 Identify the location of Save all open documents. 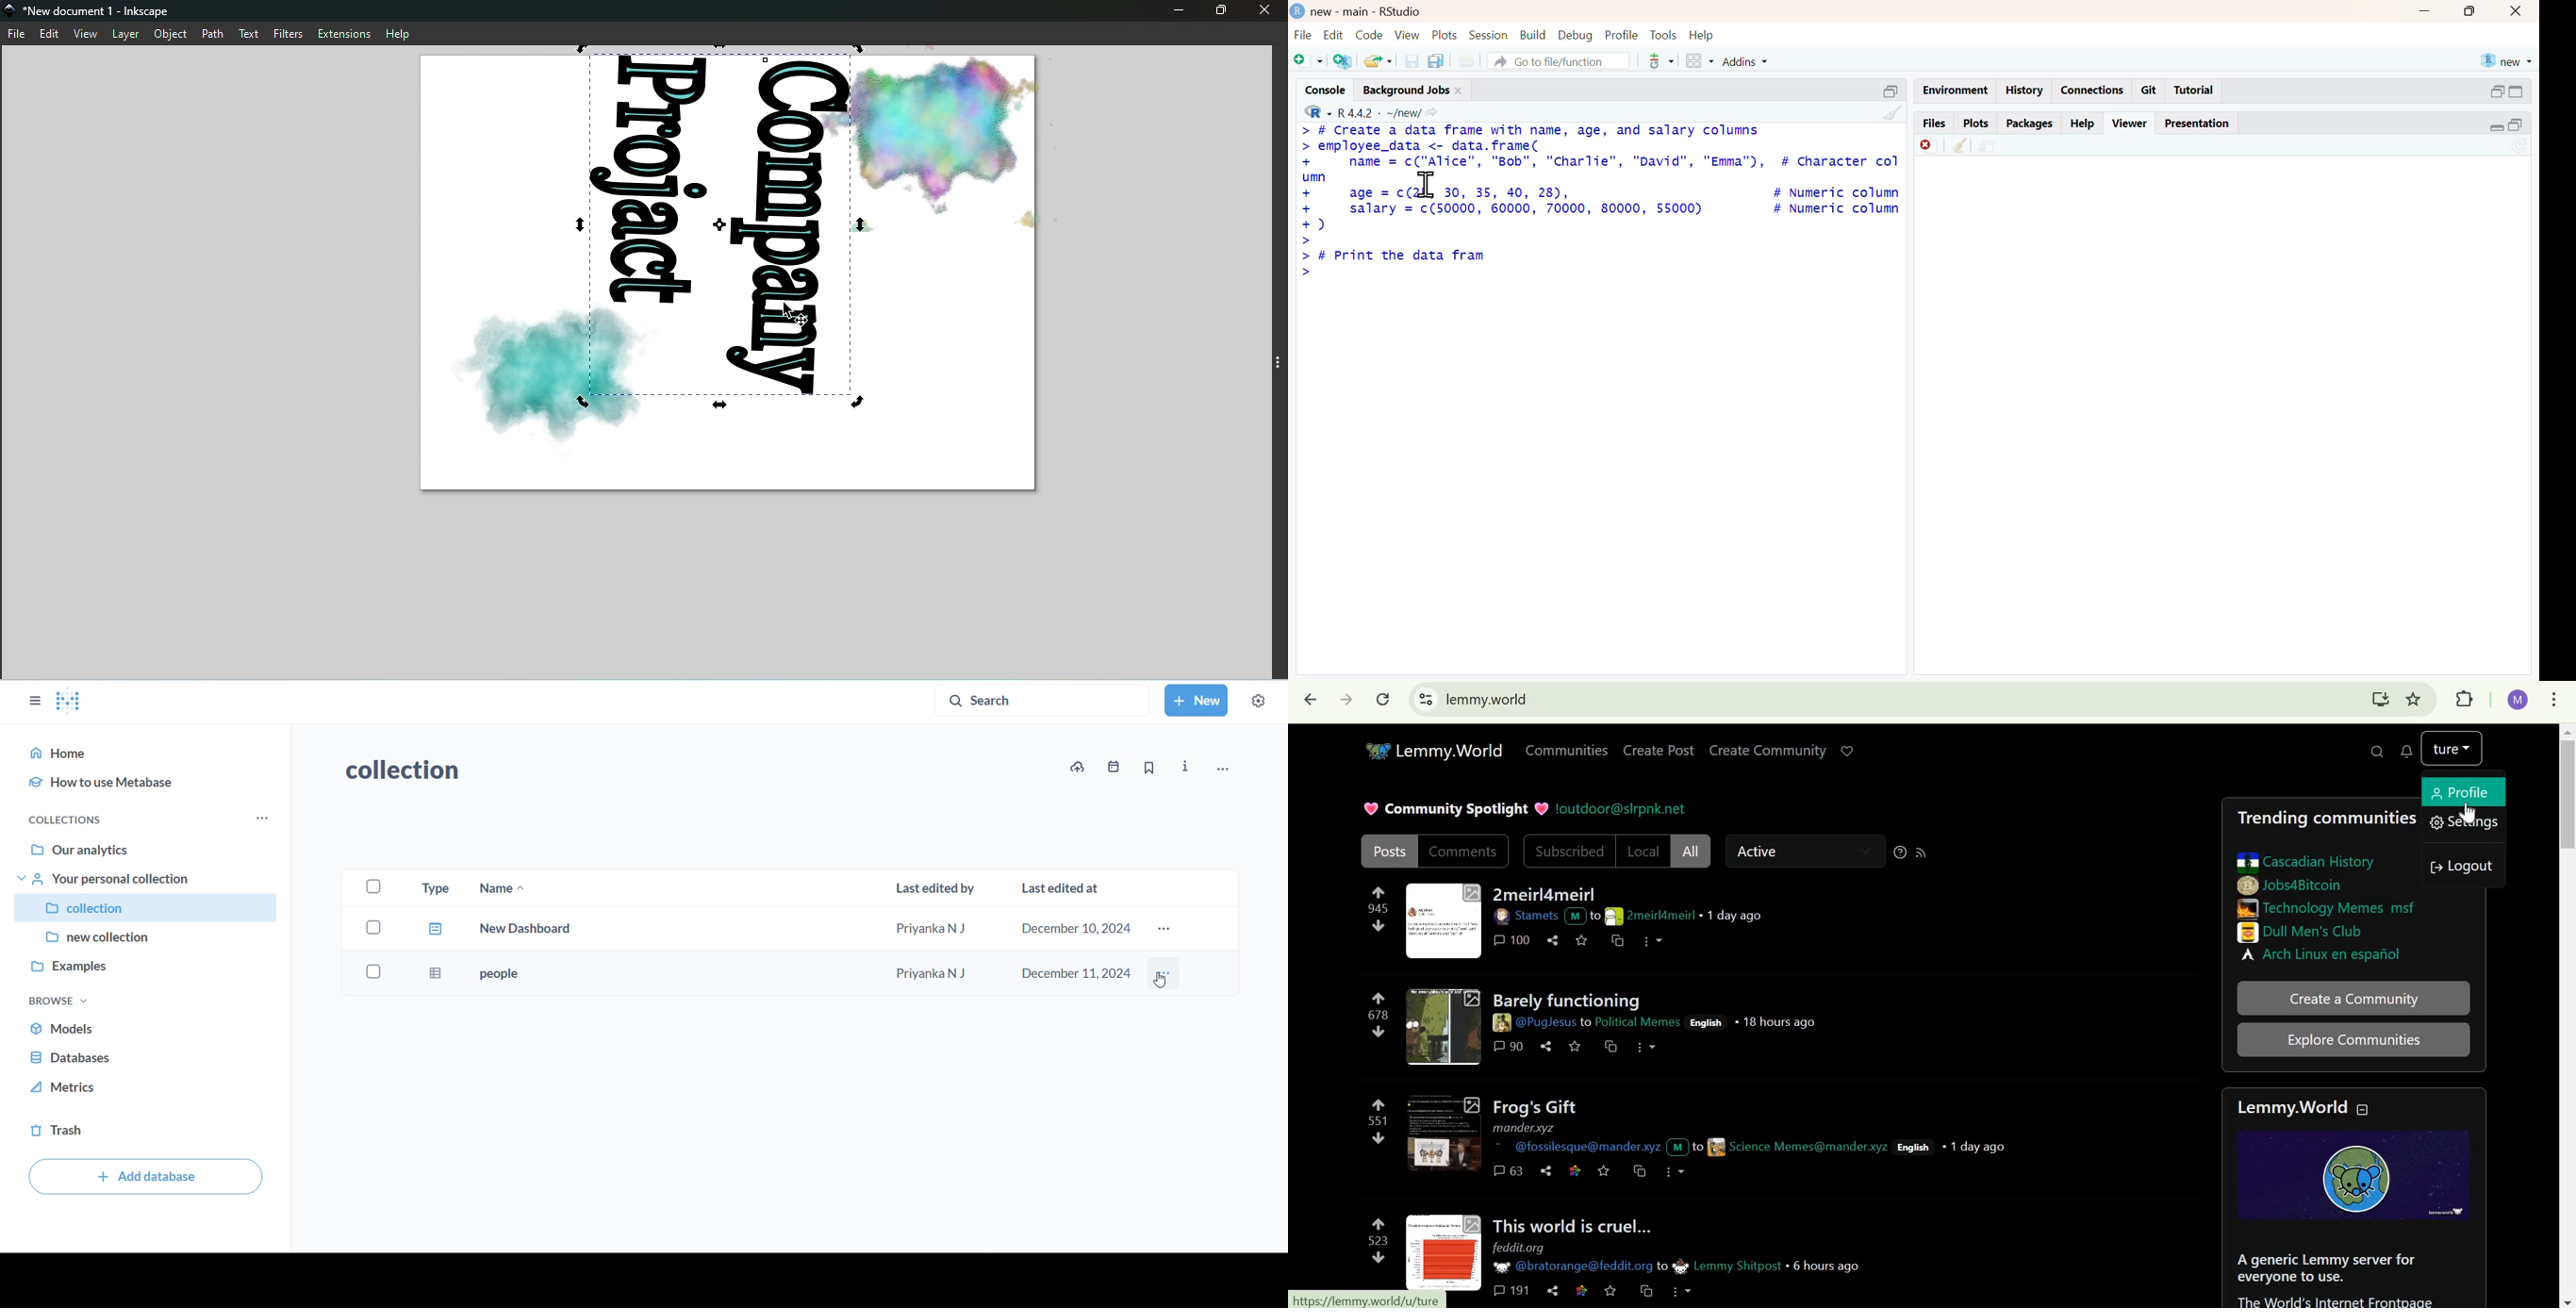
(1440, 59).